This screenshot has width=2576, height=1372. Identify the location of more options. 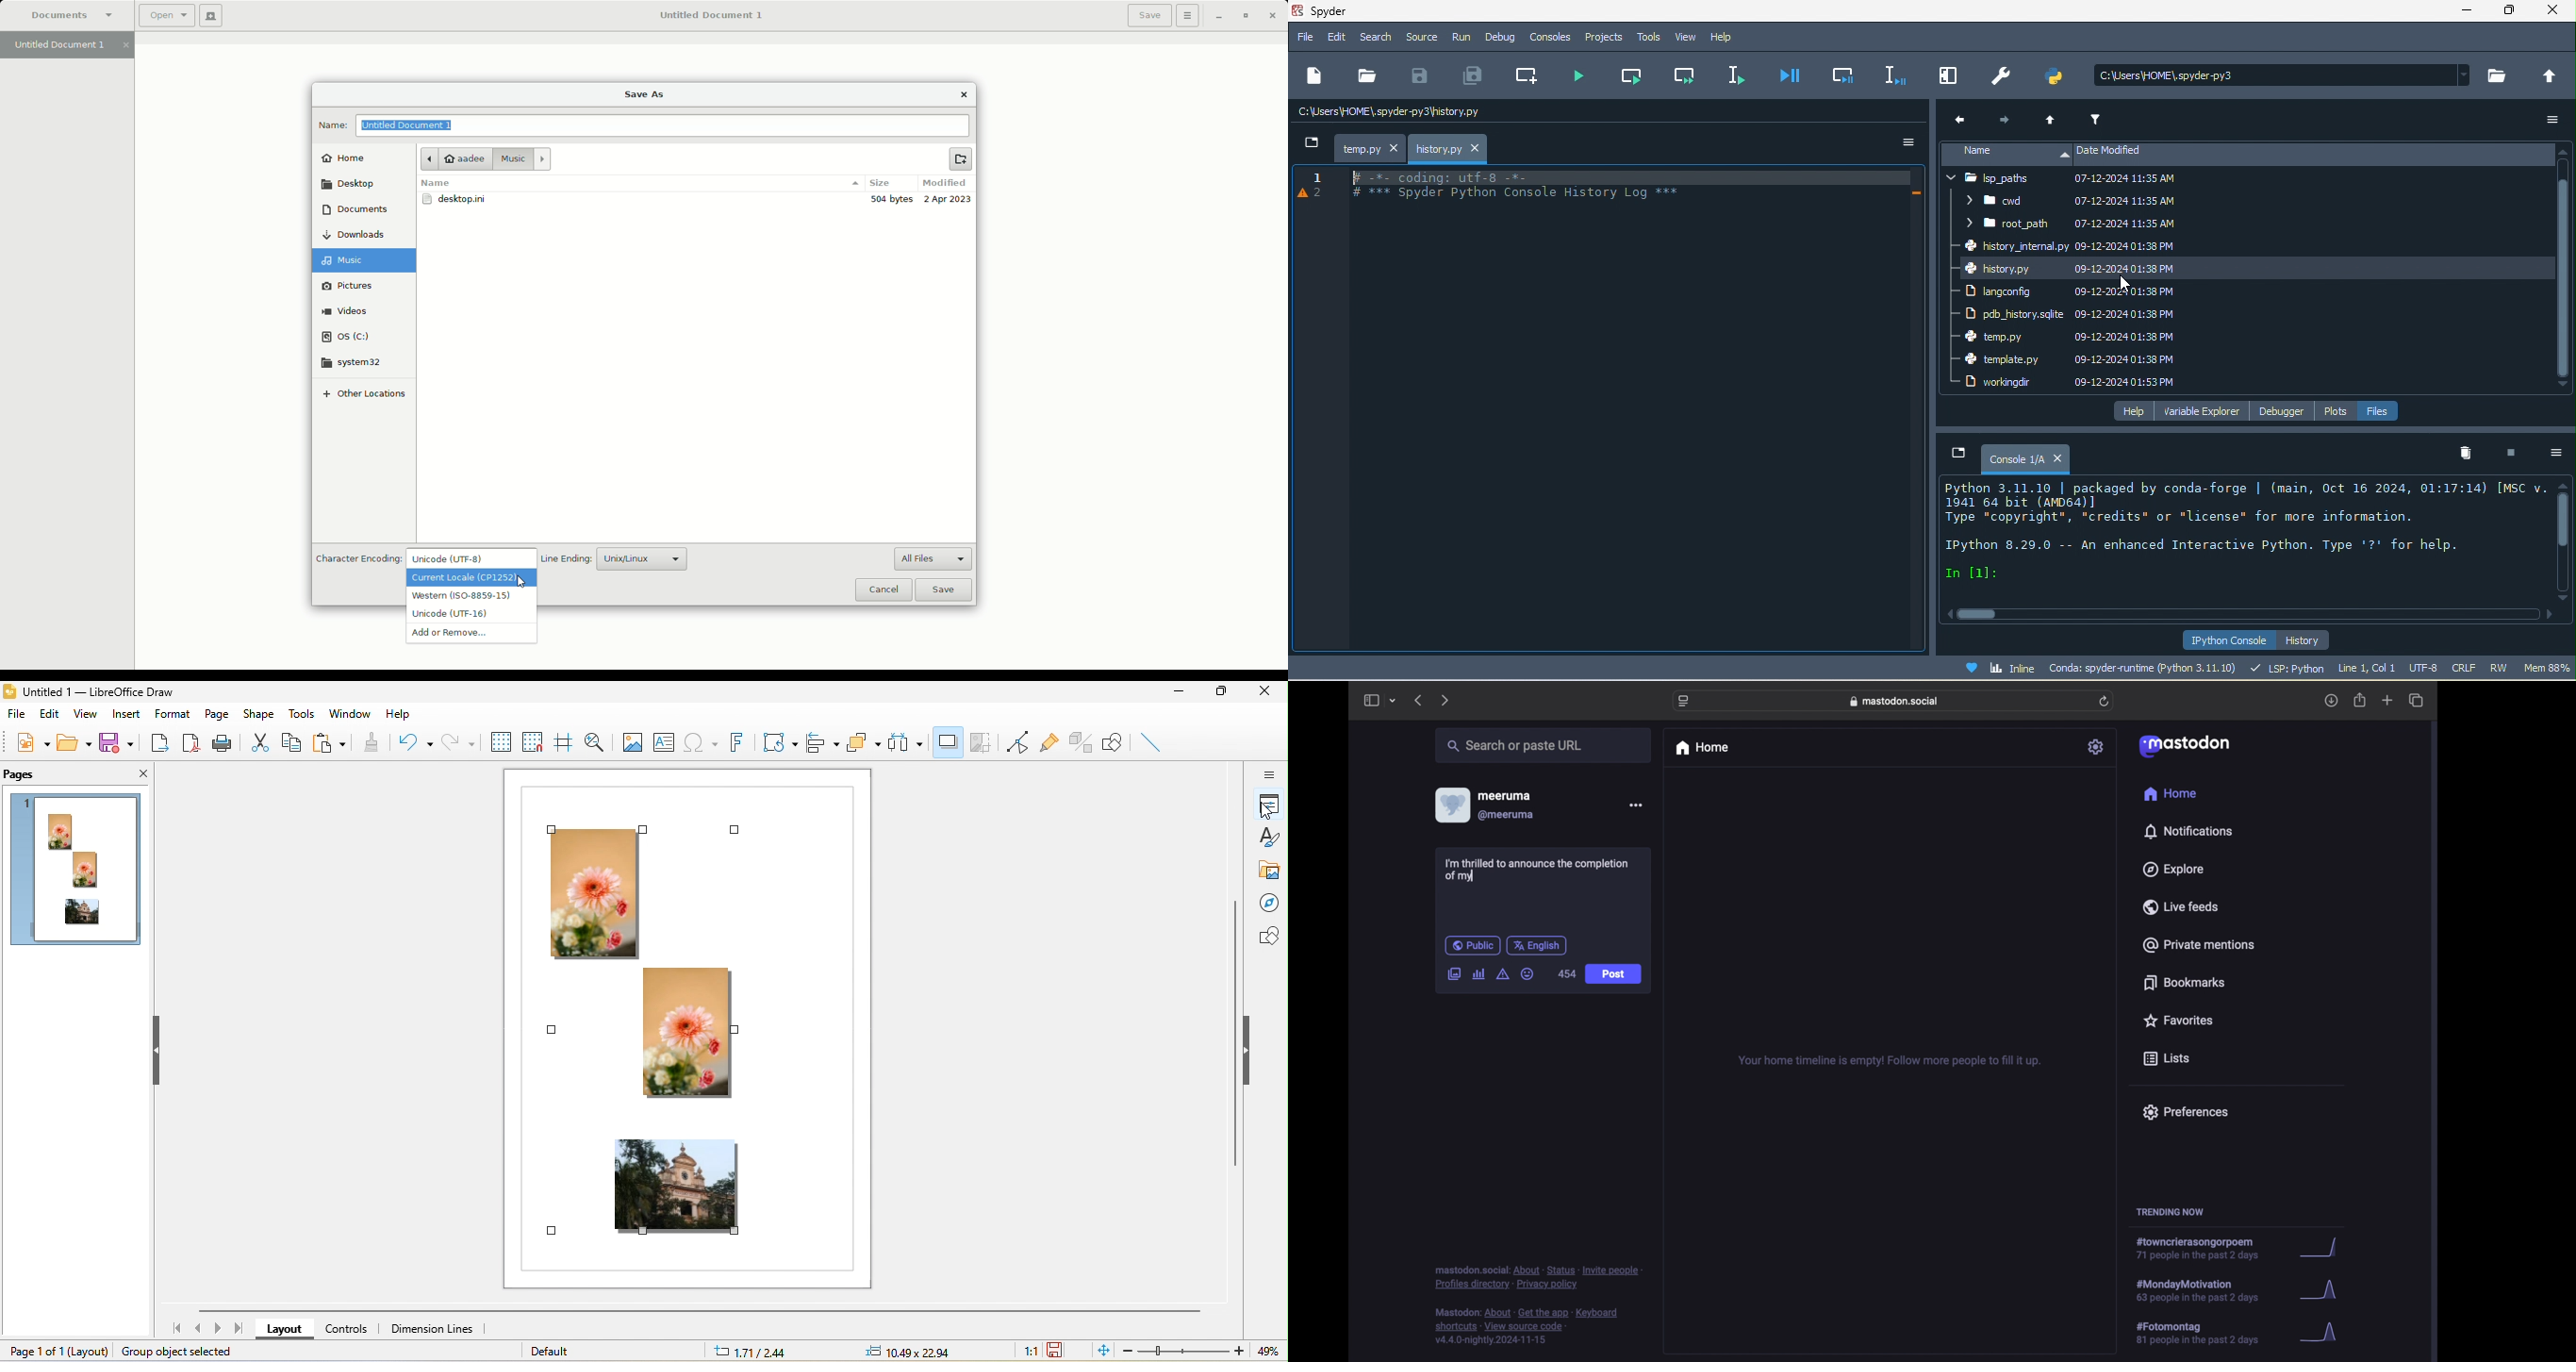
(1635, 805).